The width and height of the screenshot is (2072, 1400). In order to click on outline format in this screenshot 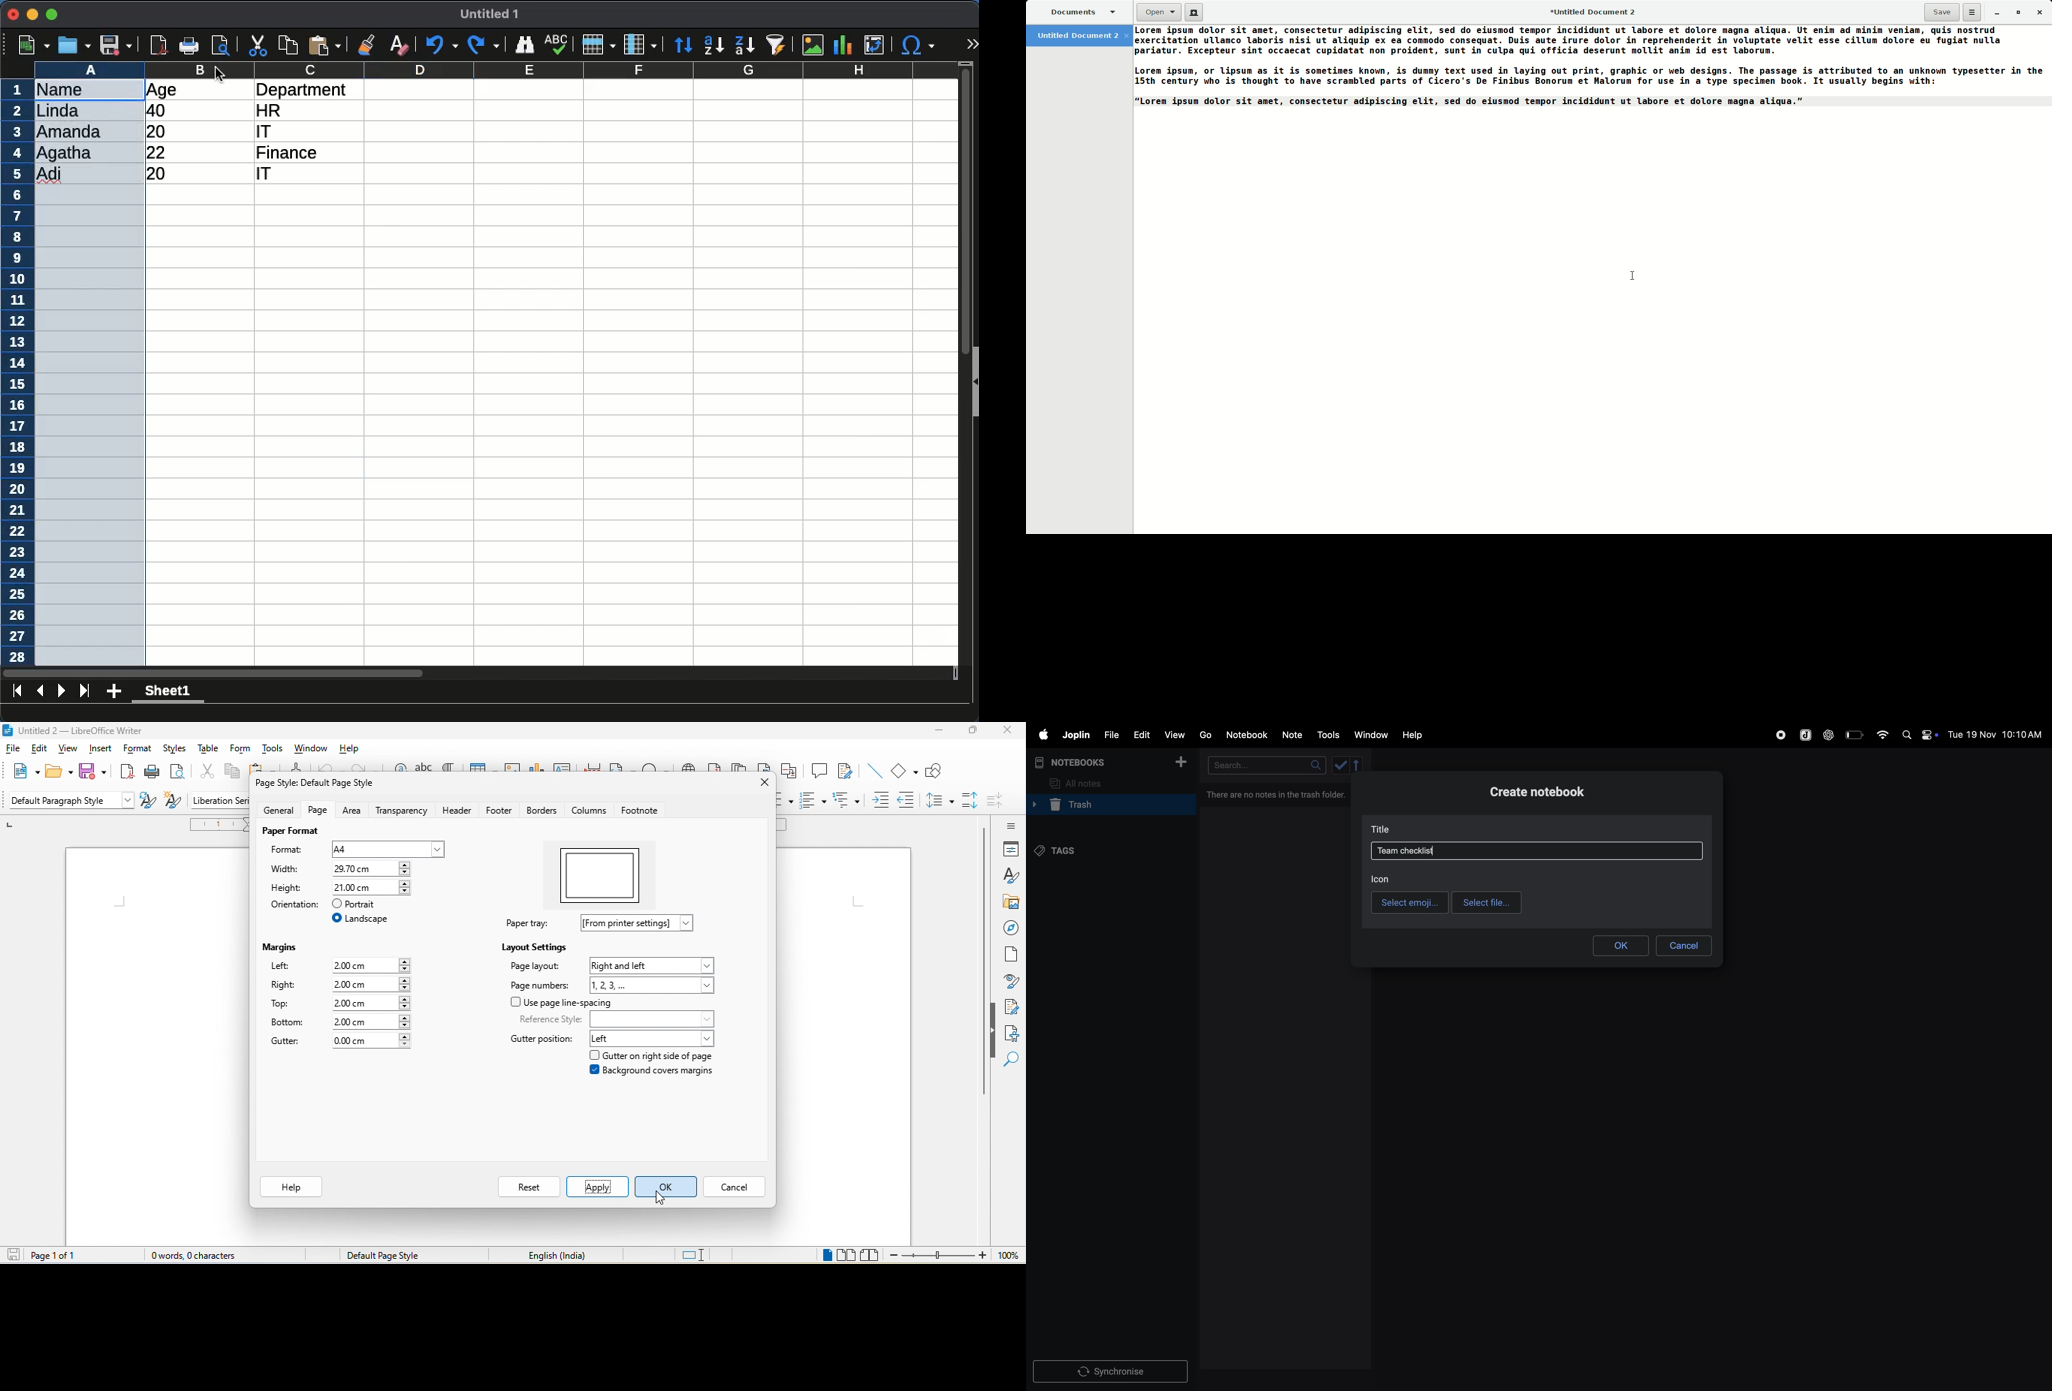, I will do `click(846, 799)`.